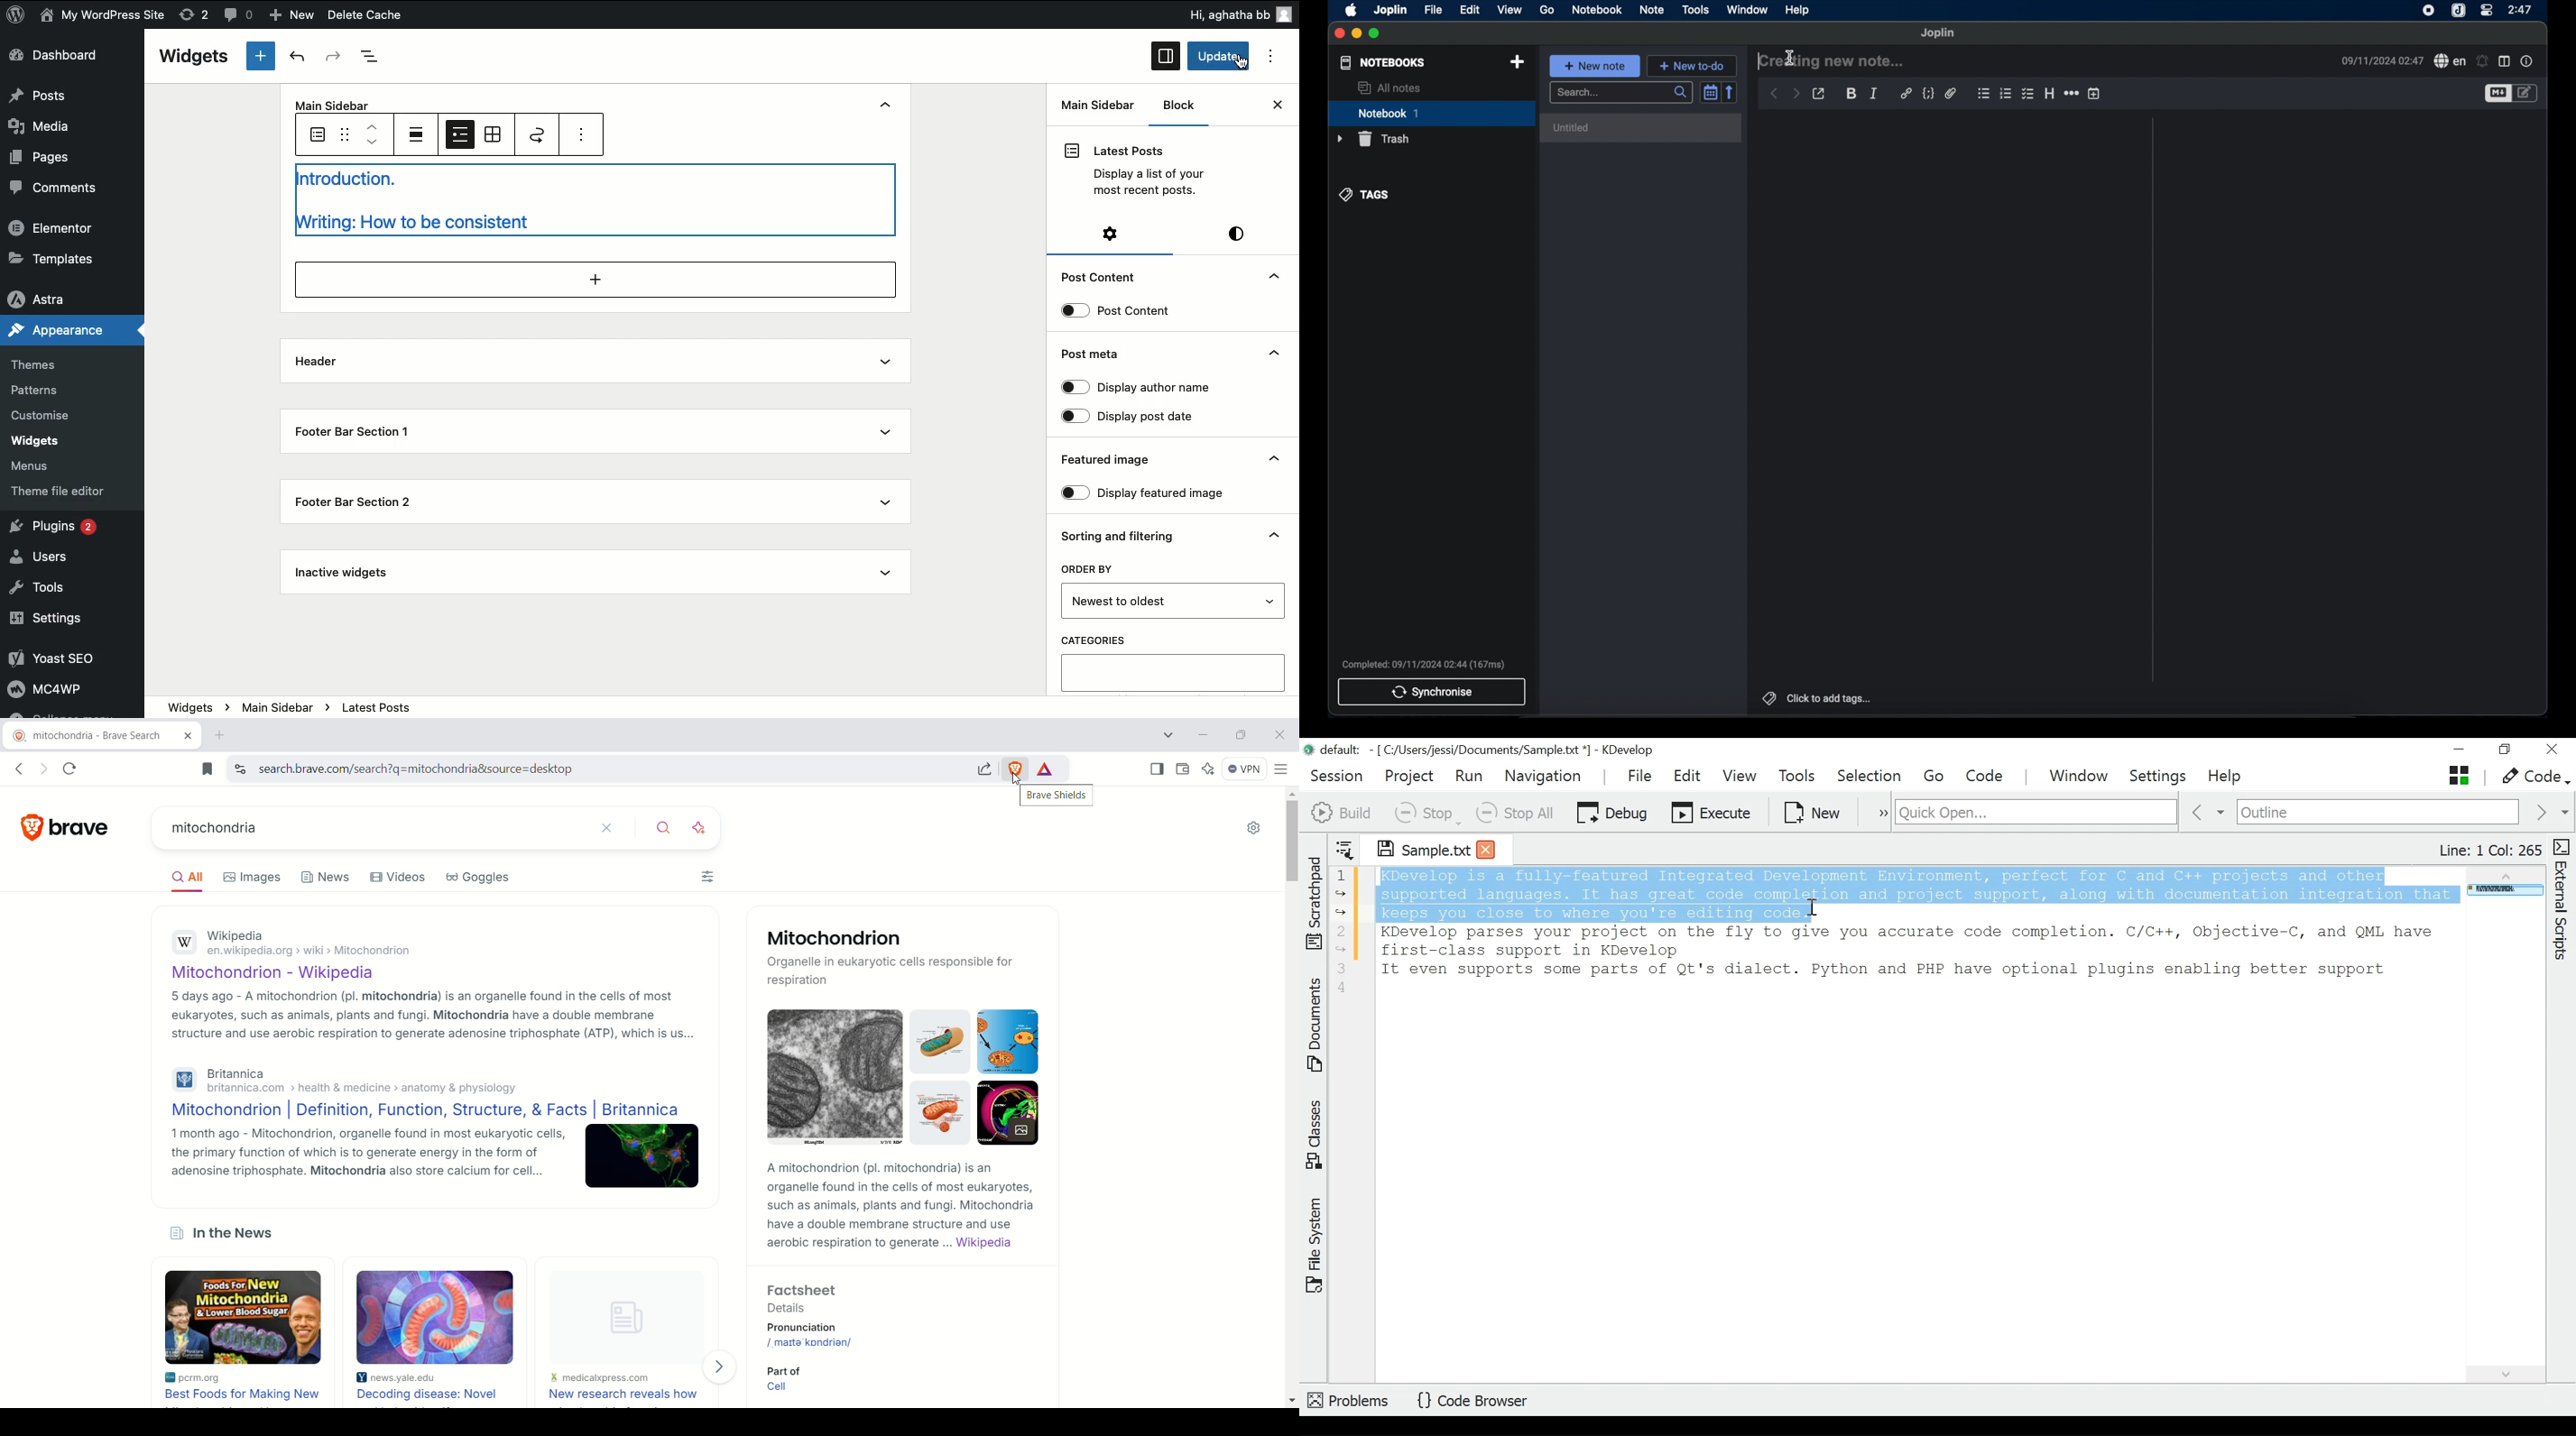 The image size is (2576, 1456). I want to click on Themes, so click(49, 364).